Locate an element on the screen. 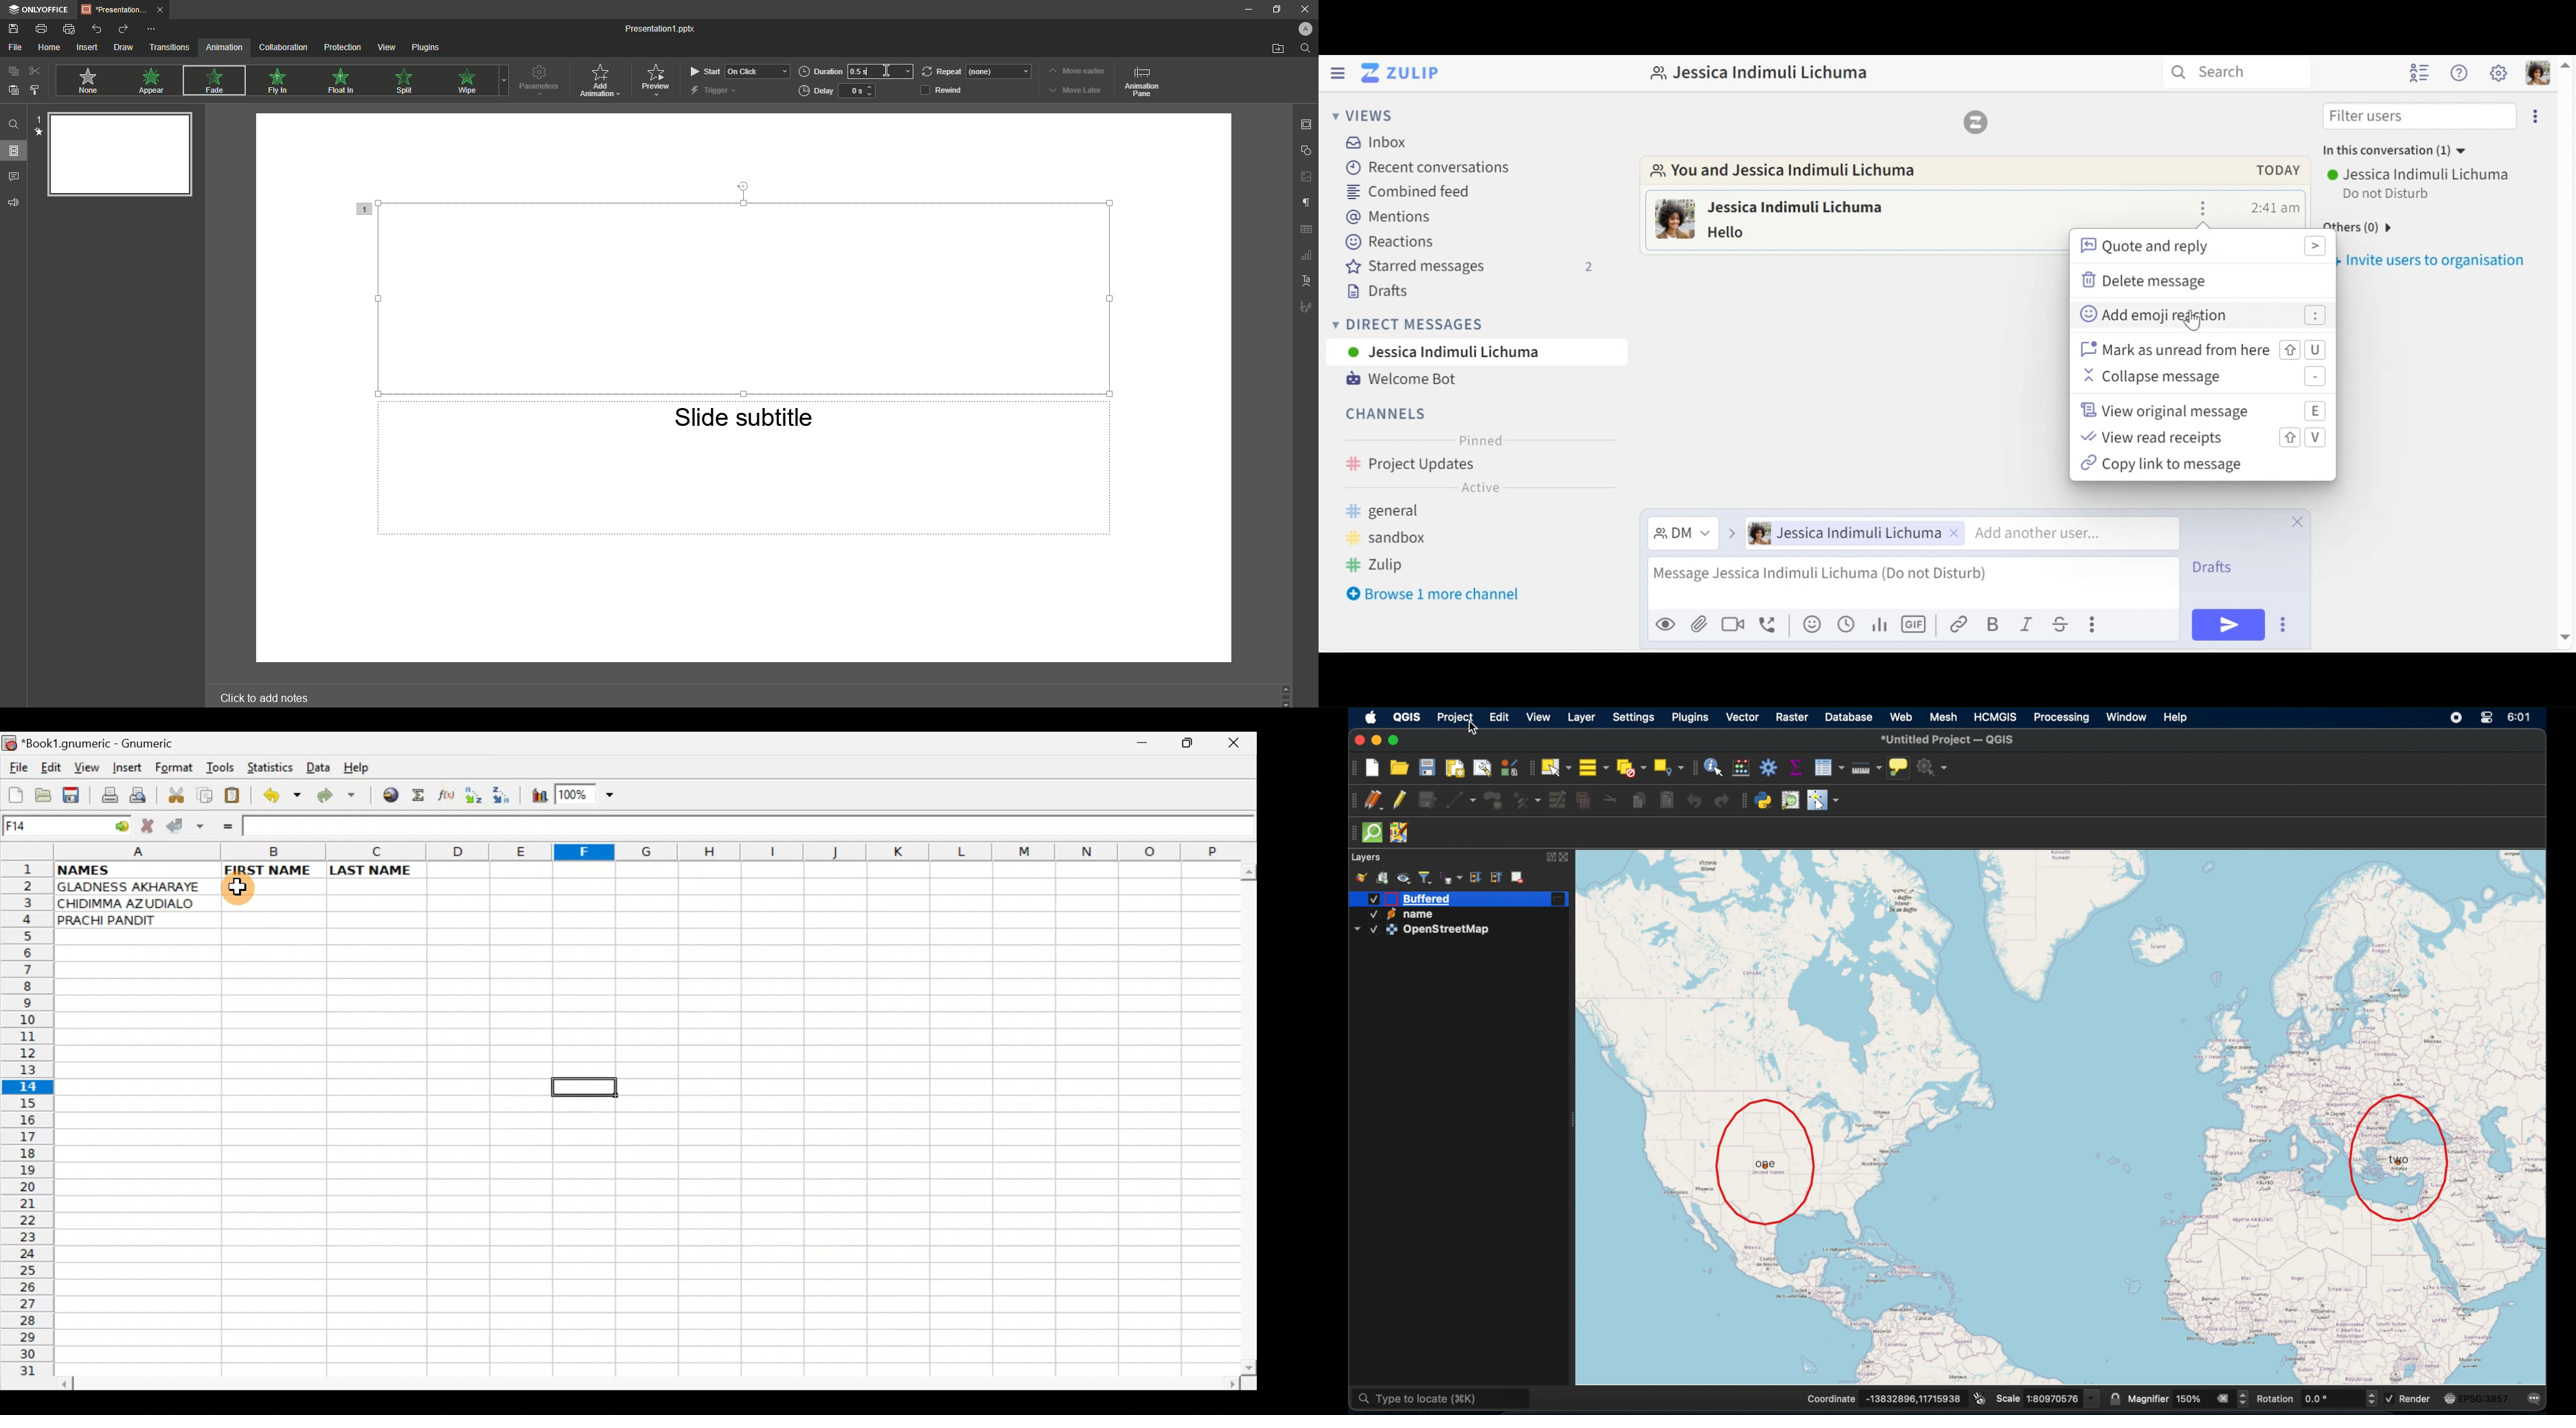  GLADNESS AKHARAYE is located at coordinates (135, 886).